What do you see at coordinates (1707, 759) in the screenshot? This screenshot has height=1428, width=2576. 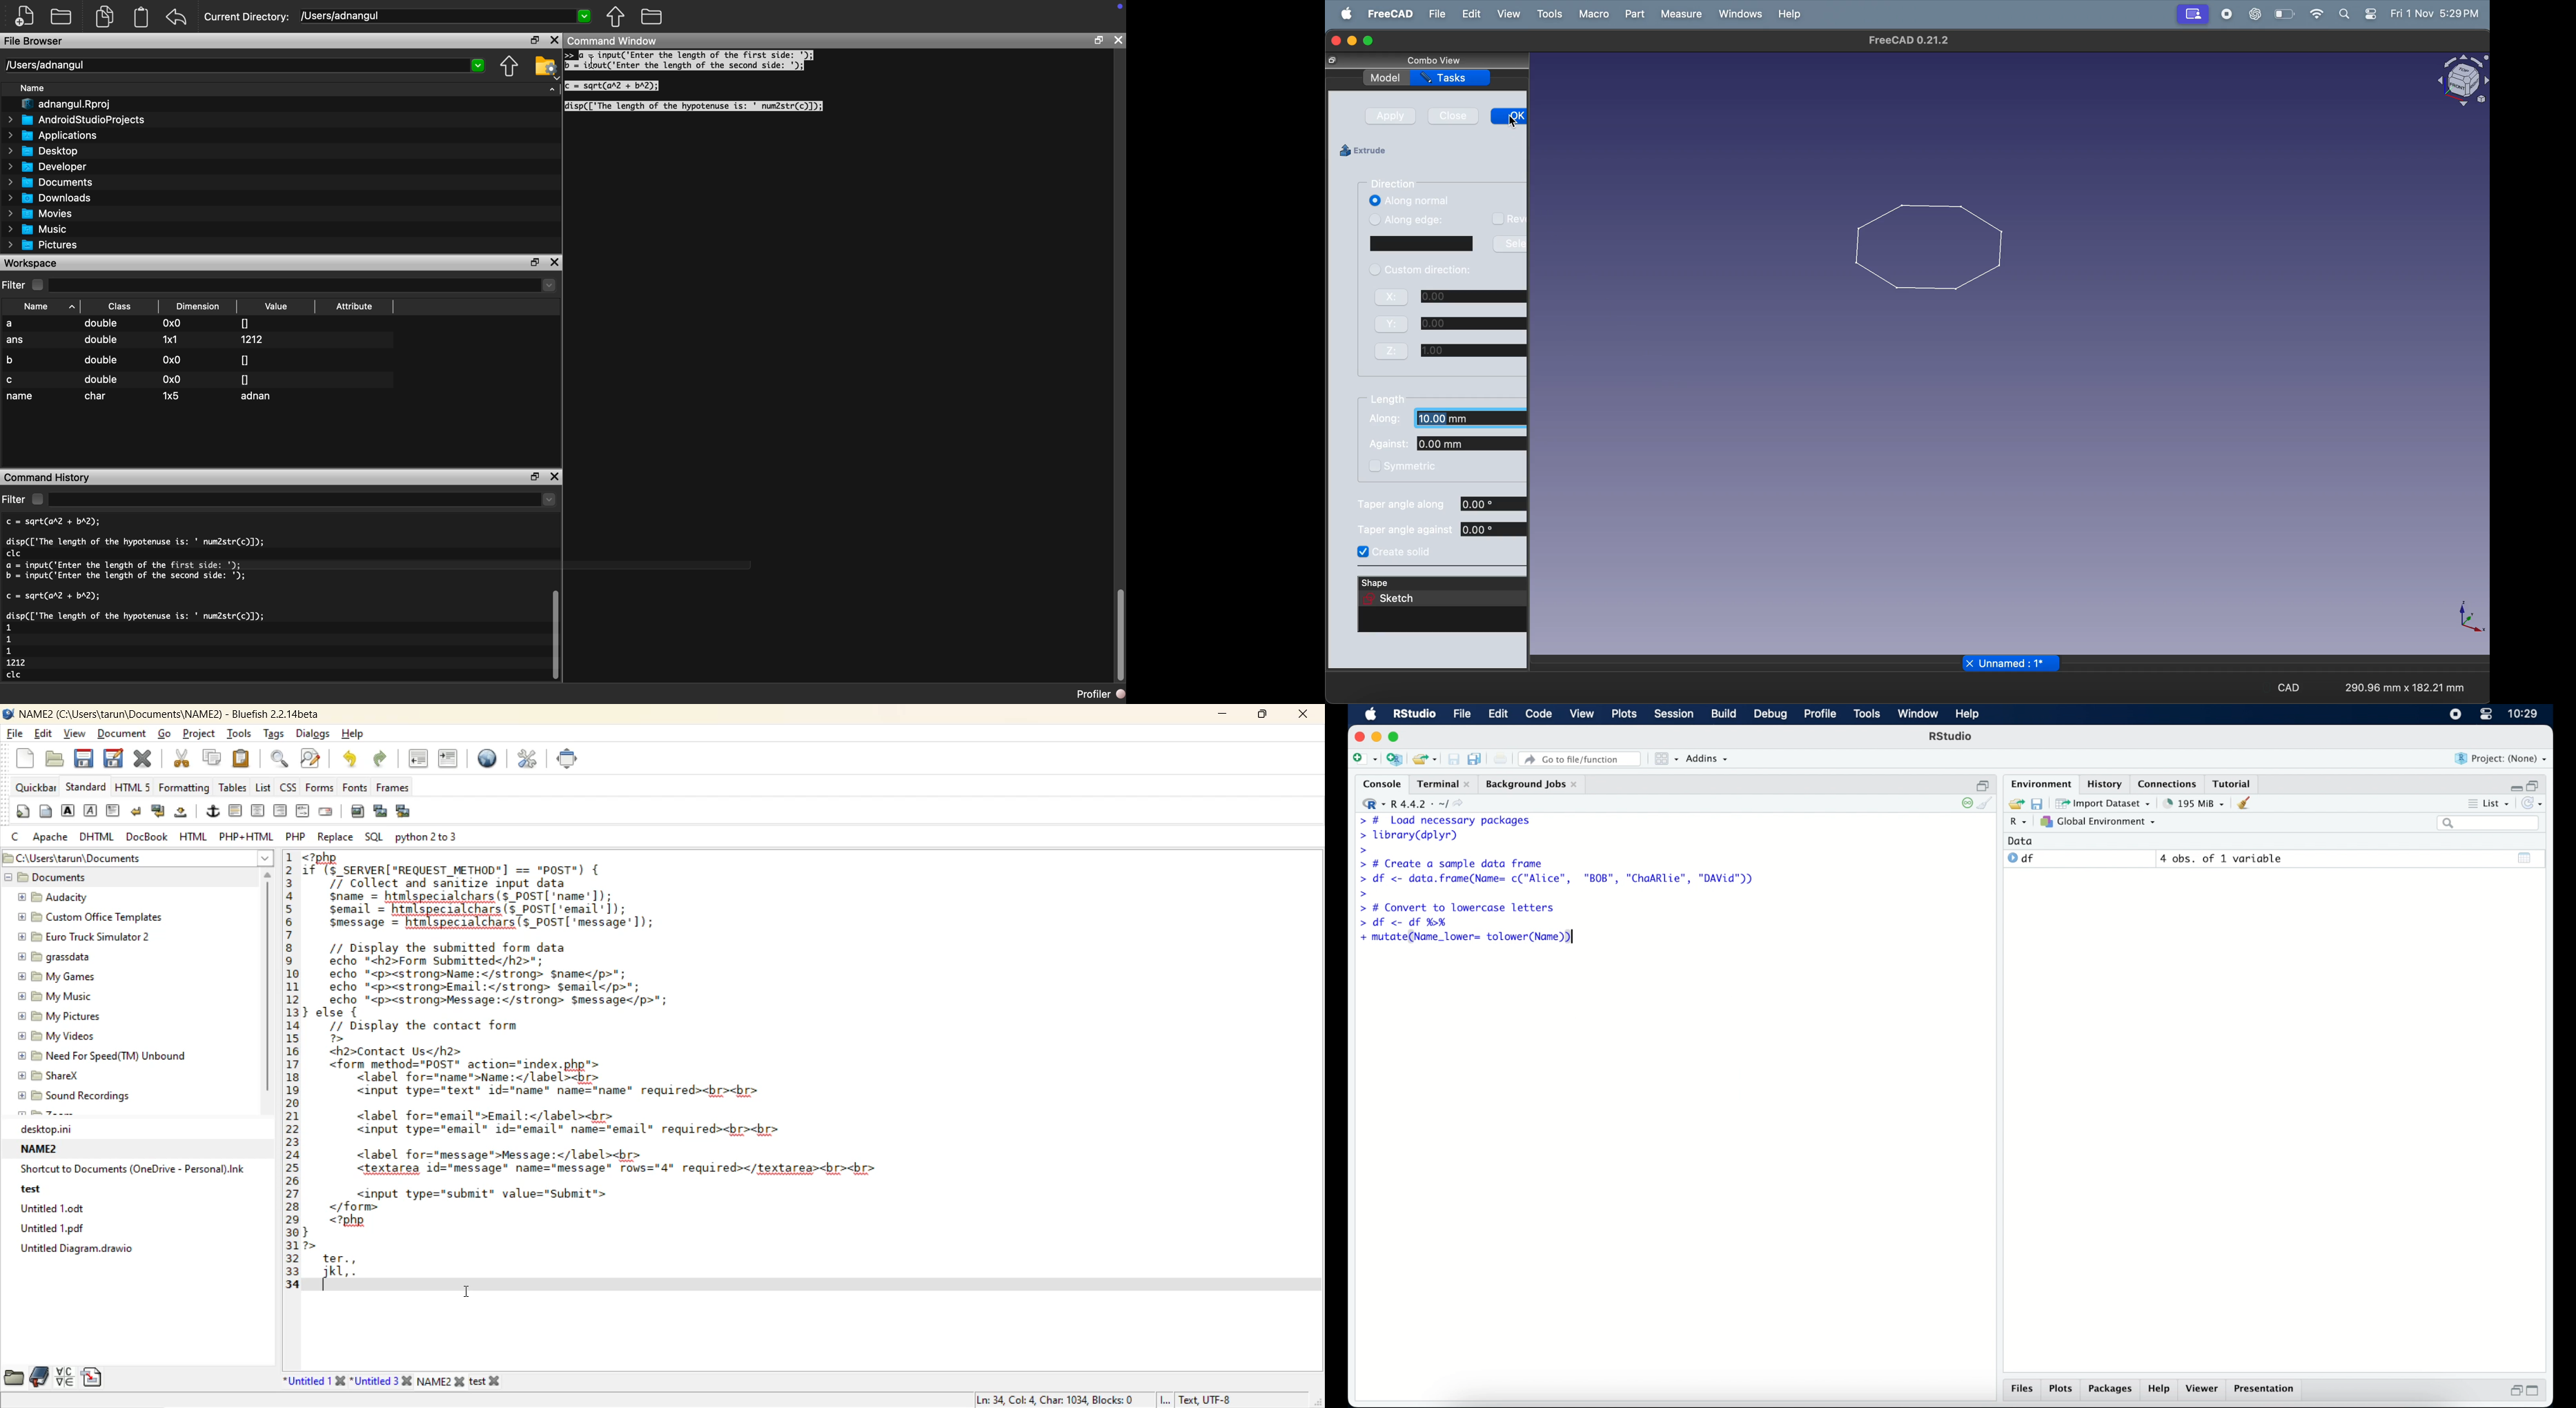 I see `addins` at bounding box center [1707, 759].